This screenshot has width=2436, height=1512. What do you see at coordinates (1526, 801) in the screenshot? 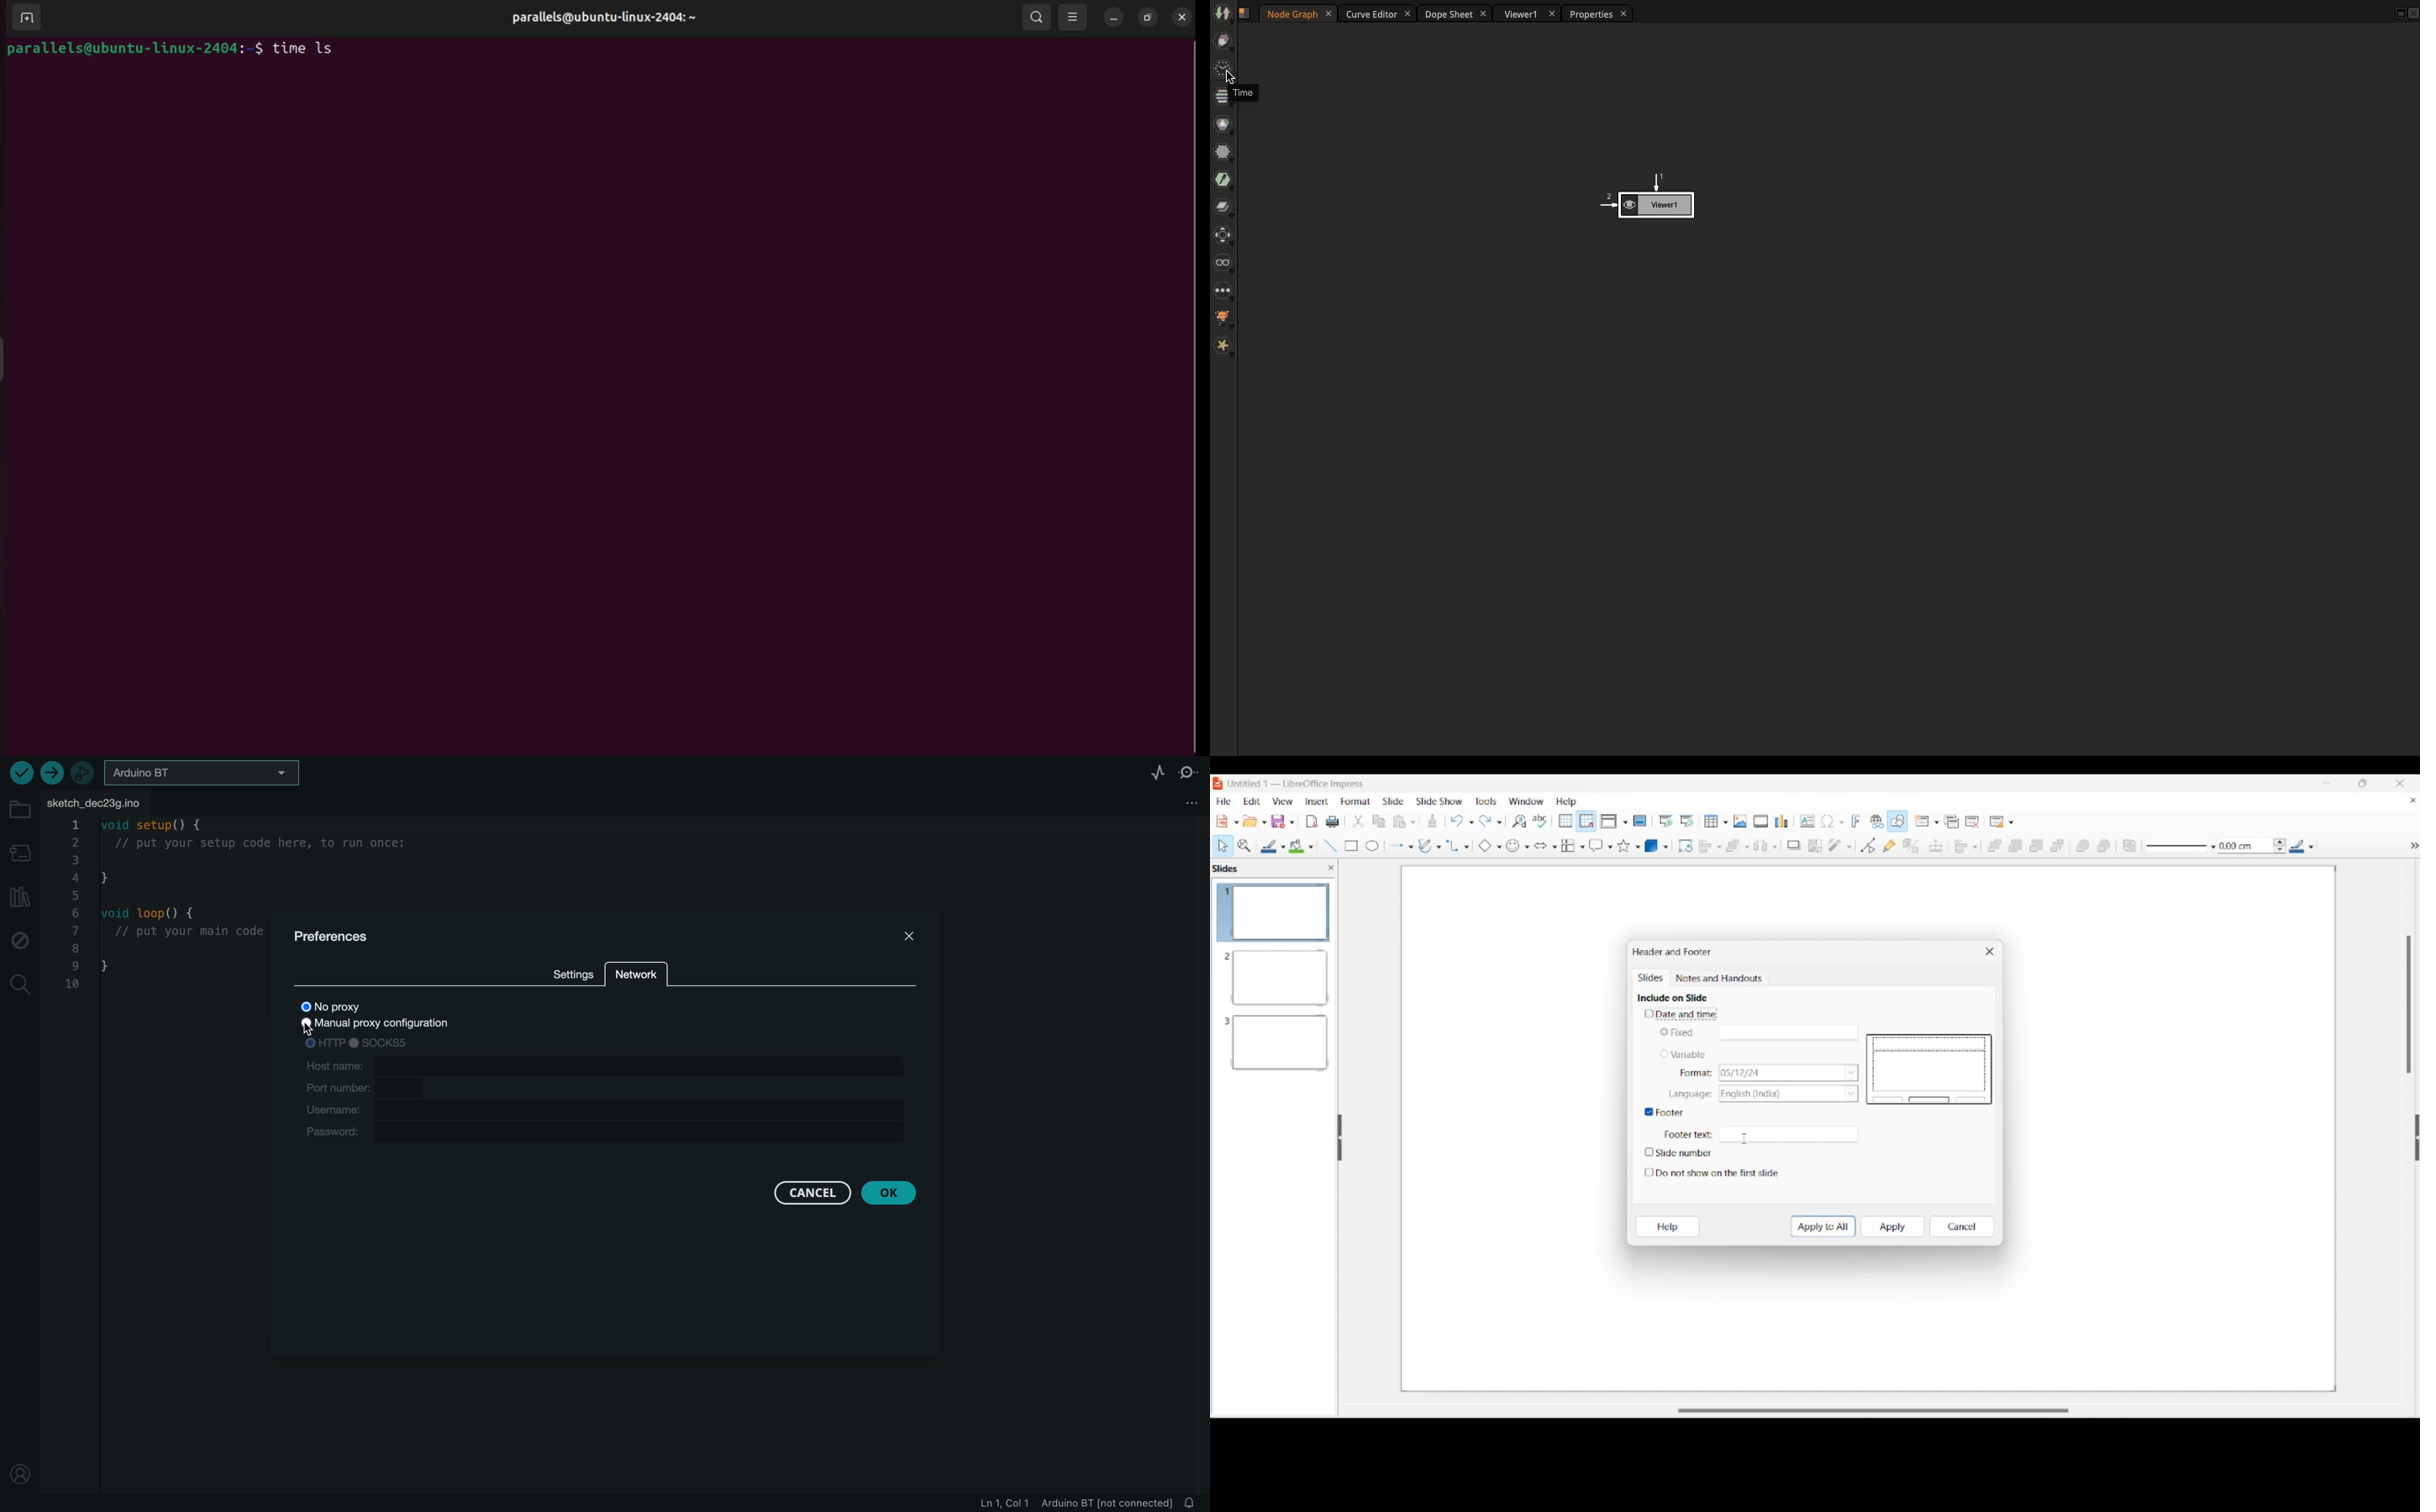
I see `Window menu` at bounding box center [1526, 801].